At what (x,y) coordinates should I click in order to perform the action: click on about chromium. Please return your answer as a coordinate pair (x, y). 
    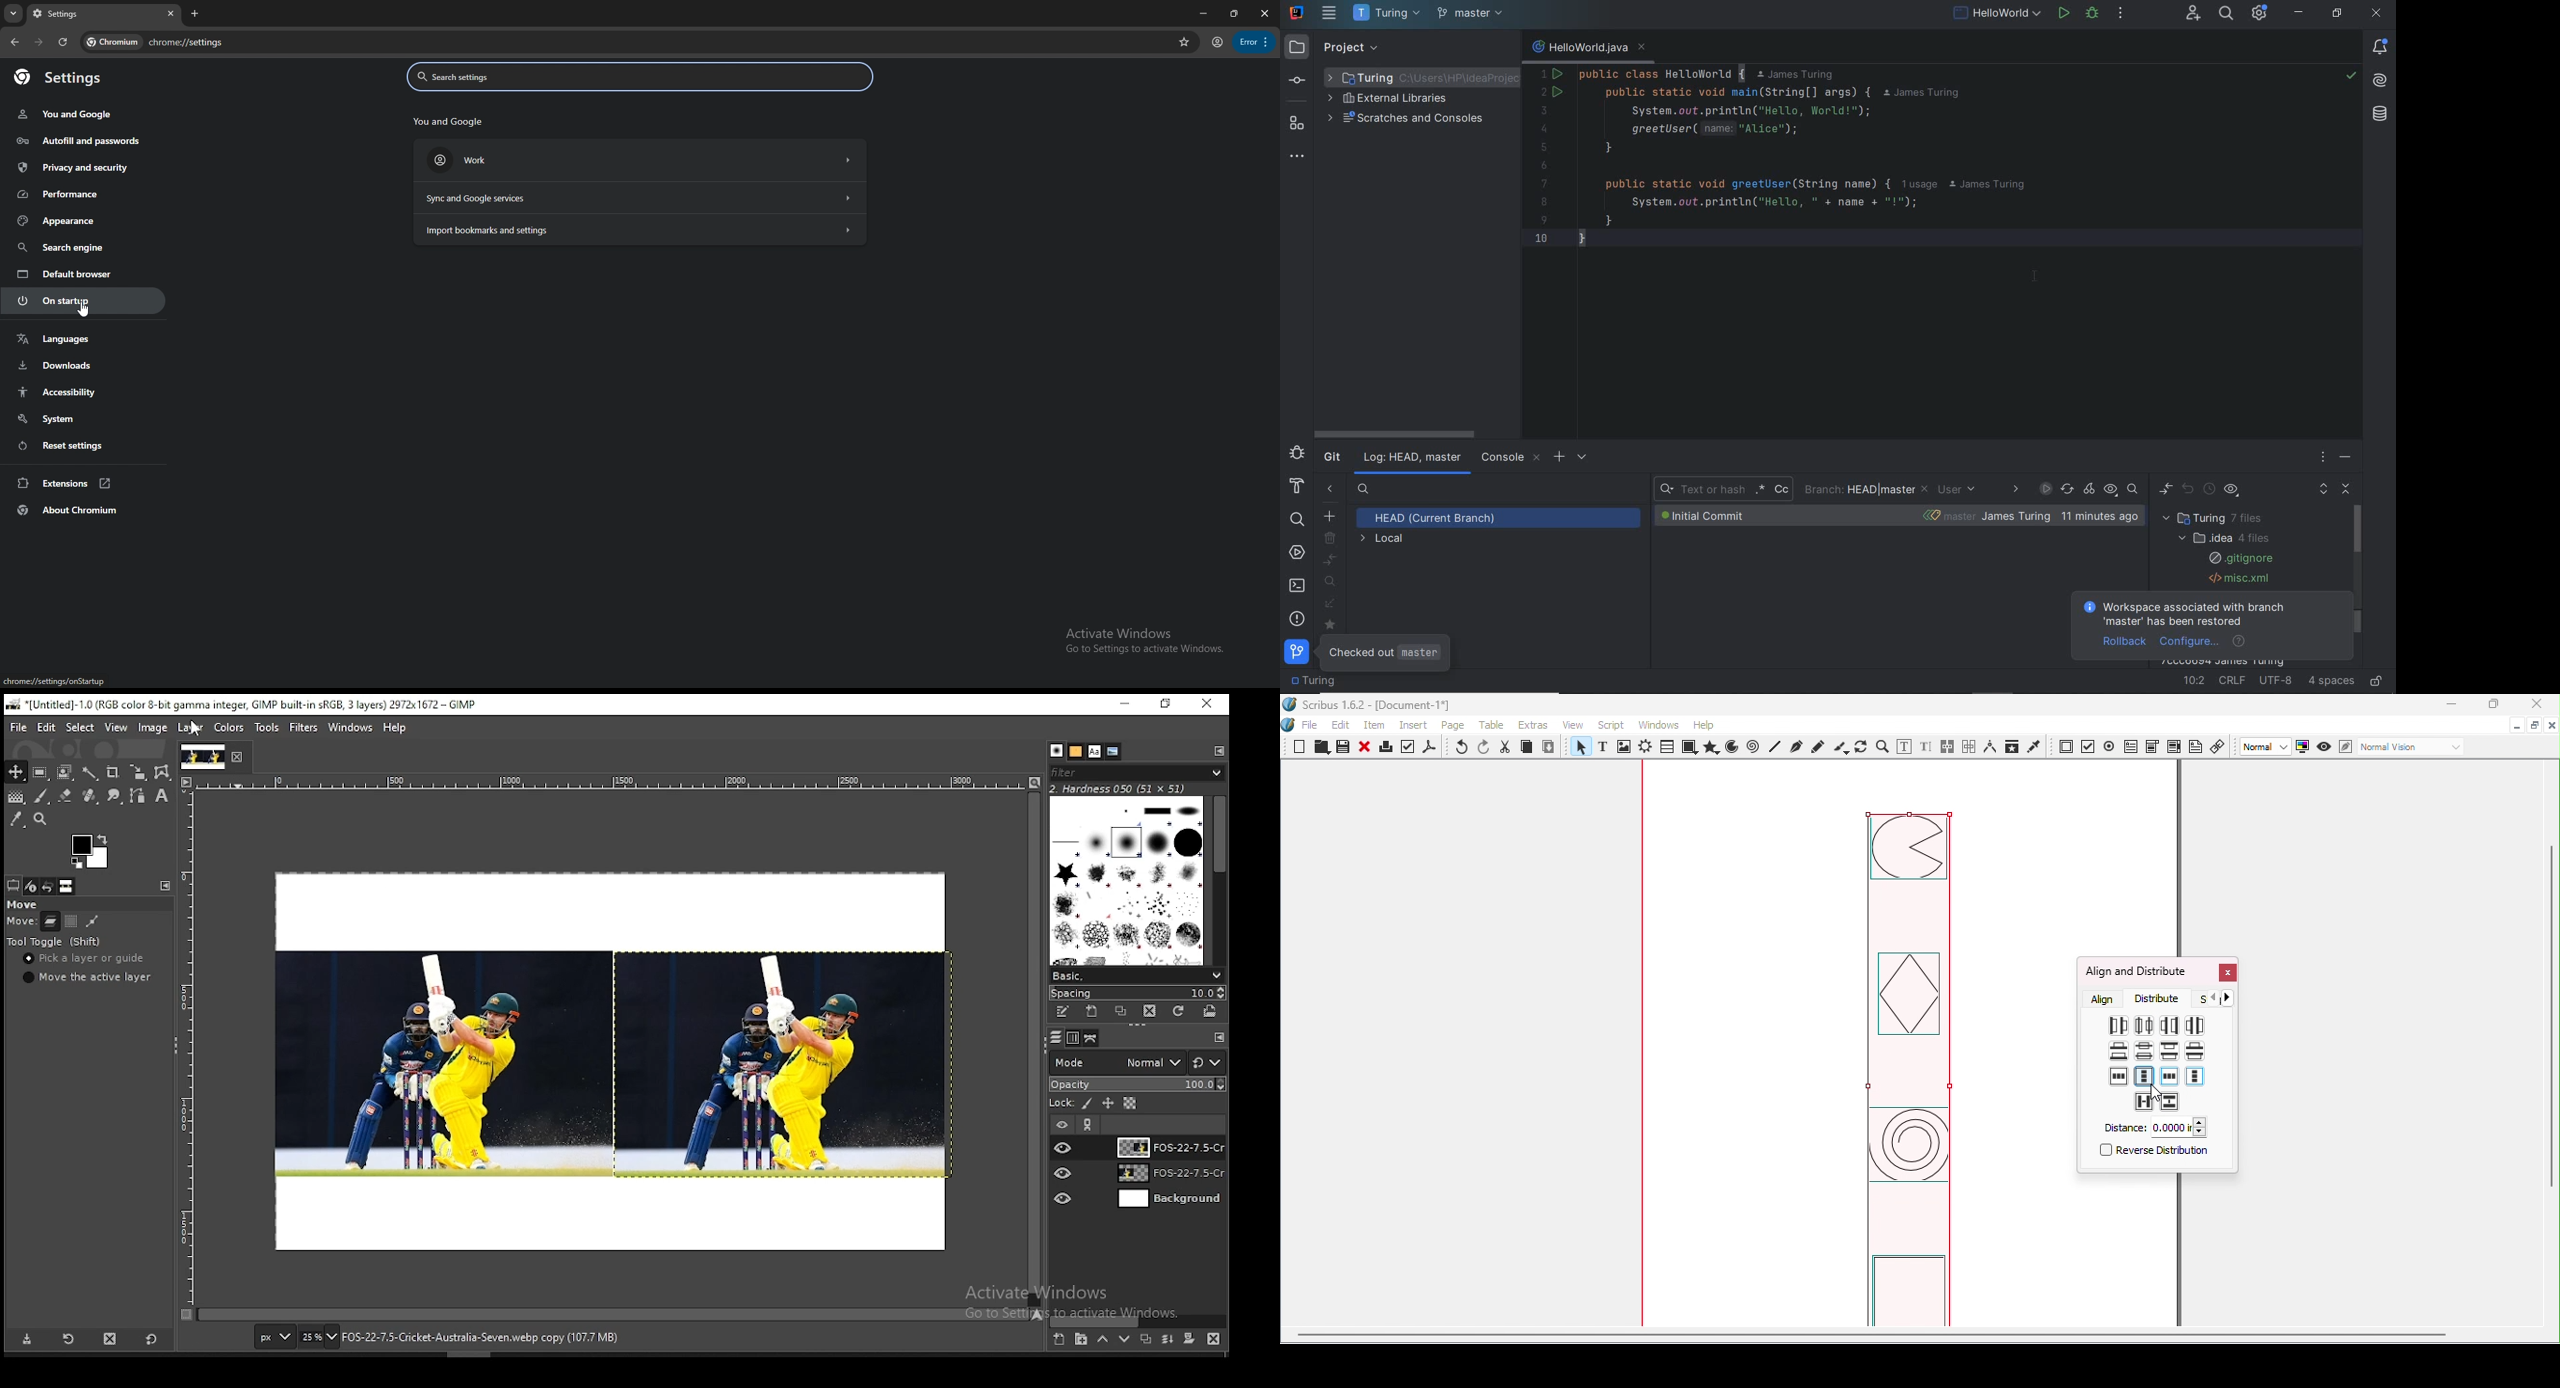
    Looking at the image, I should click on (84, 510).